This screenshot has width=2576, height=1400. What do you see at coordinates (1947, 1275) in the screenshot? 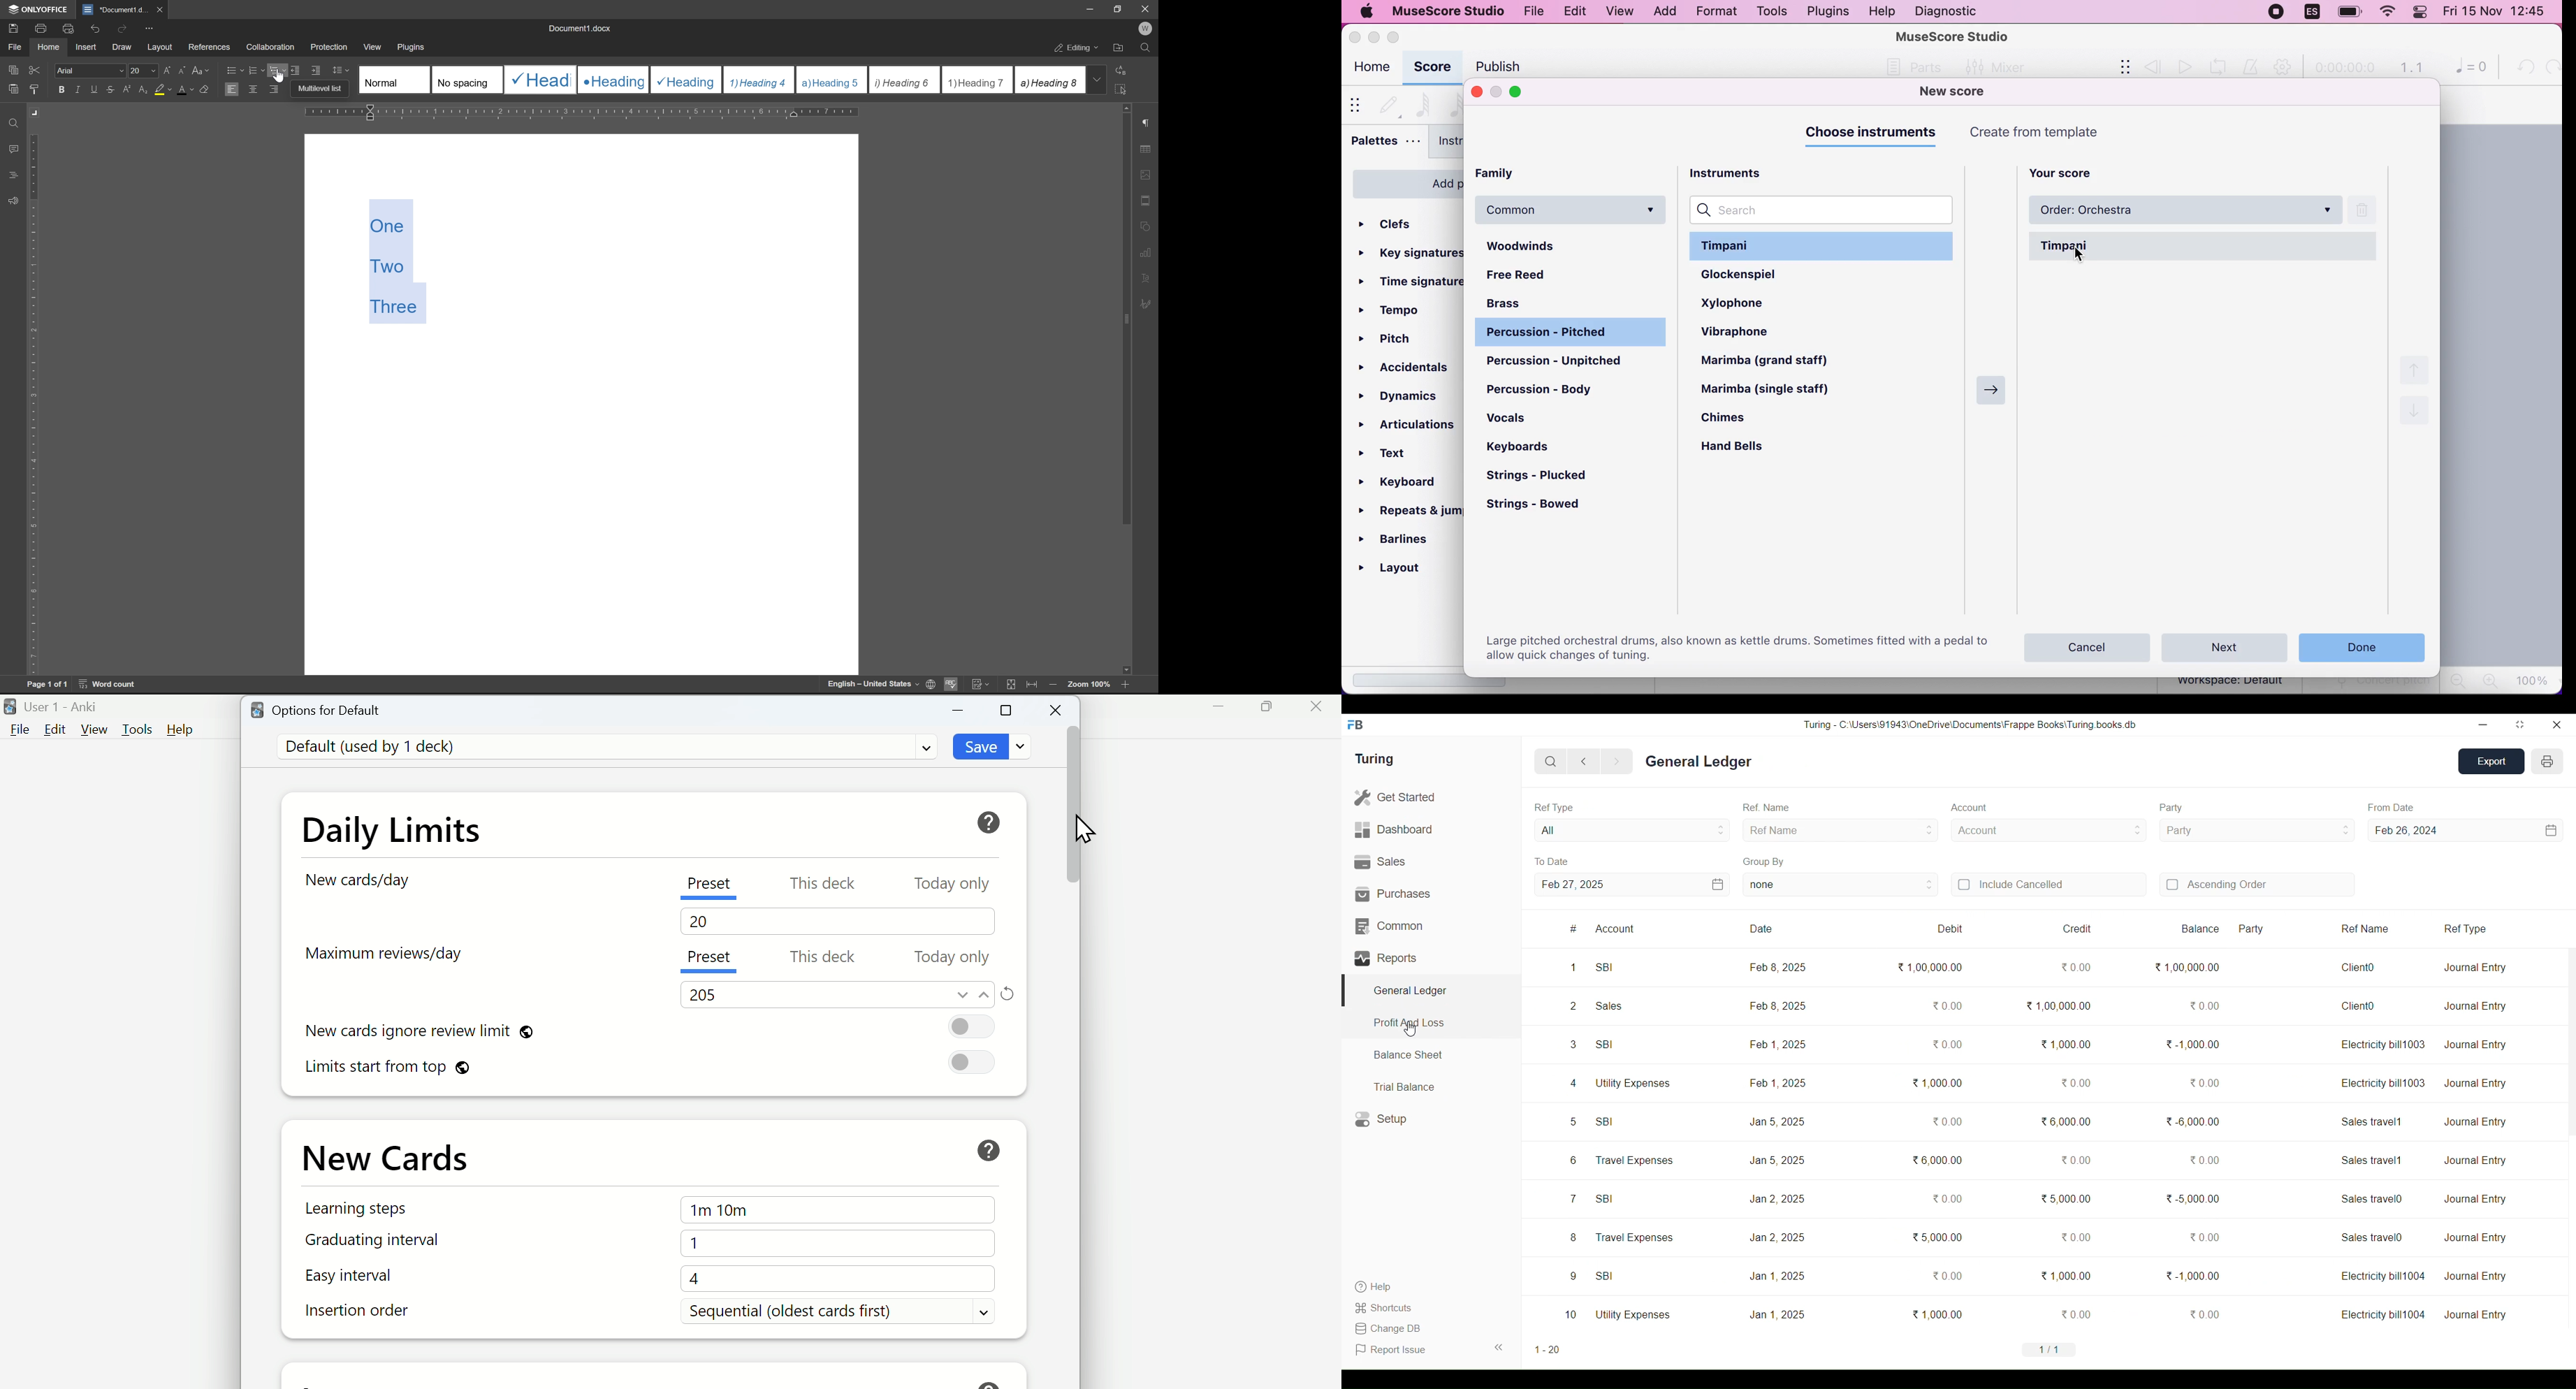
I see `0.00` at bounding box center [1947, 1275].